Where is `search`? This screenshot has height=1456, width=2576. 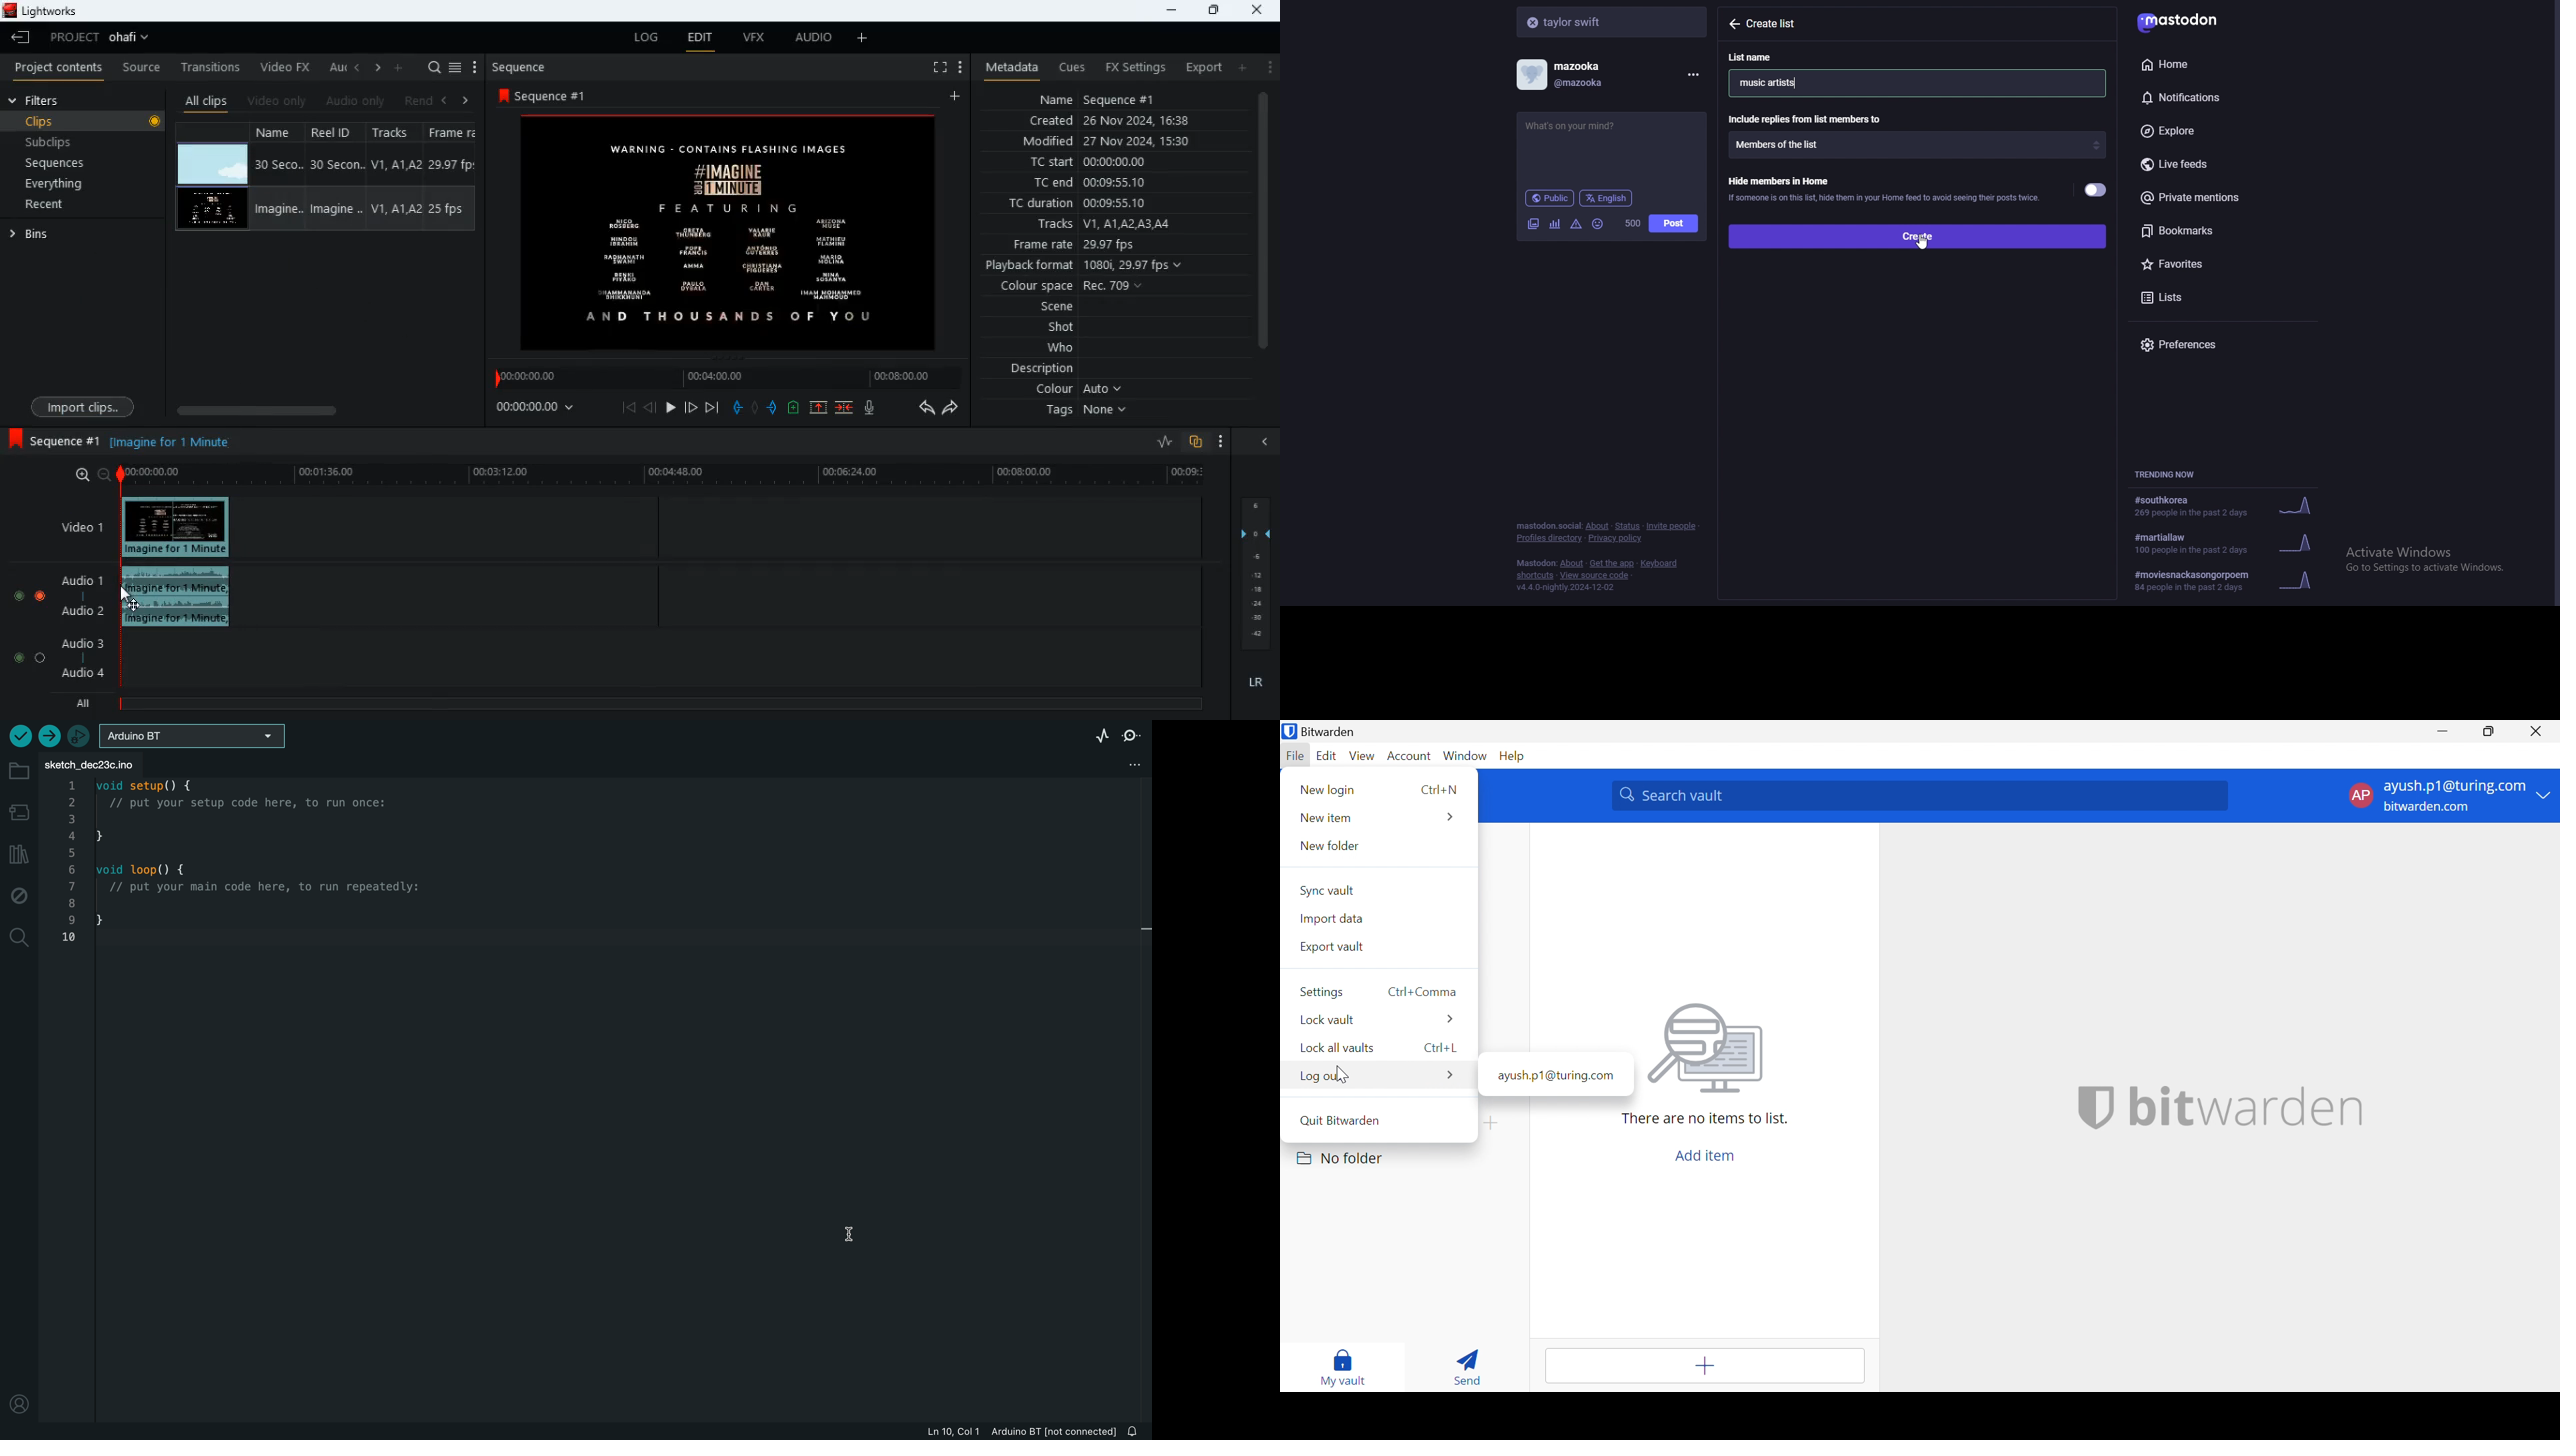 search is located at coordinates (434, 68).